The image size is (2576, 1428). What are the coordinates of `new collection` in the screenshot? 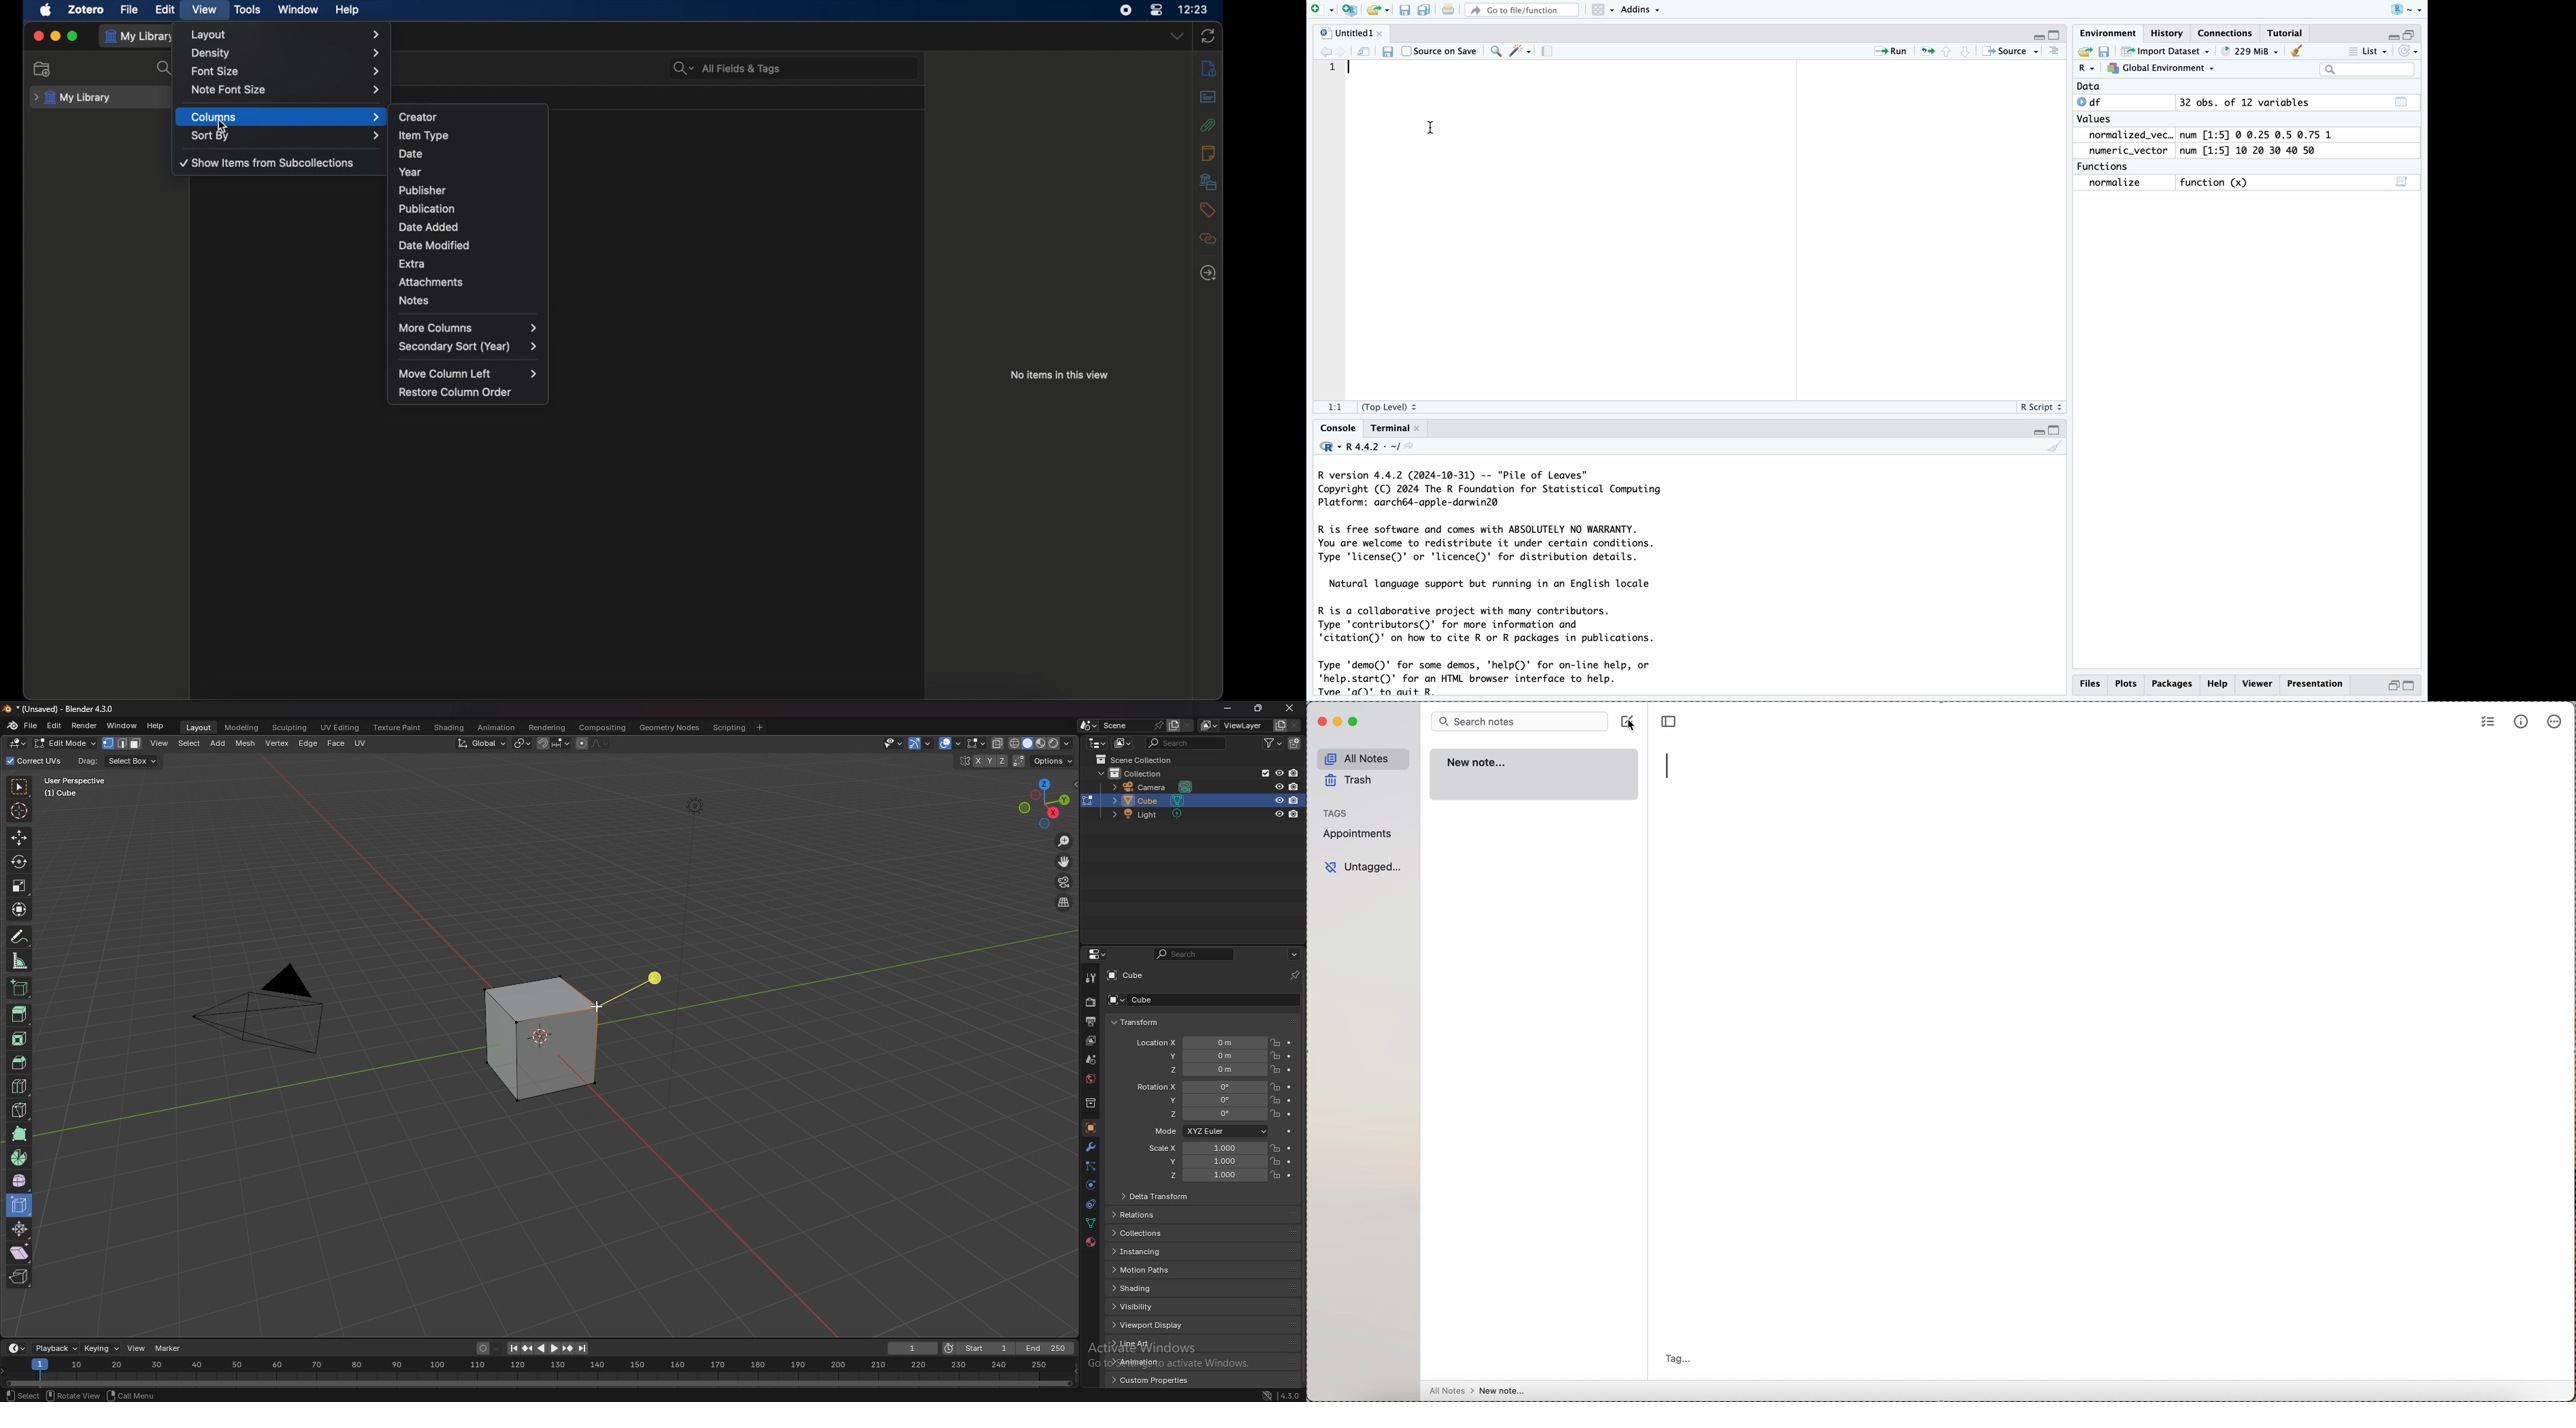 It's located at (42, 69).